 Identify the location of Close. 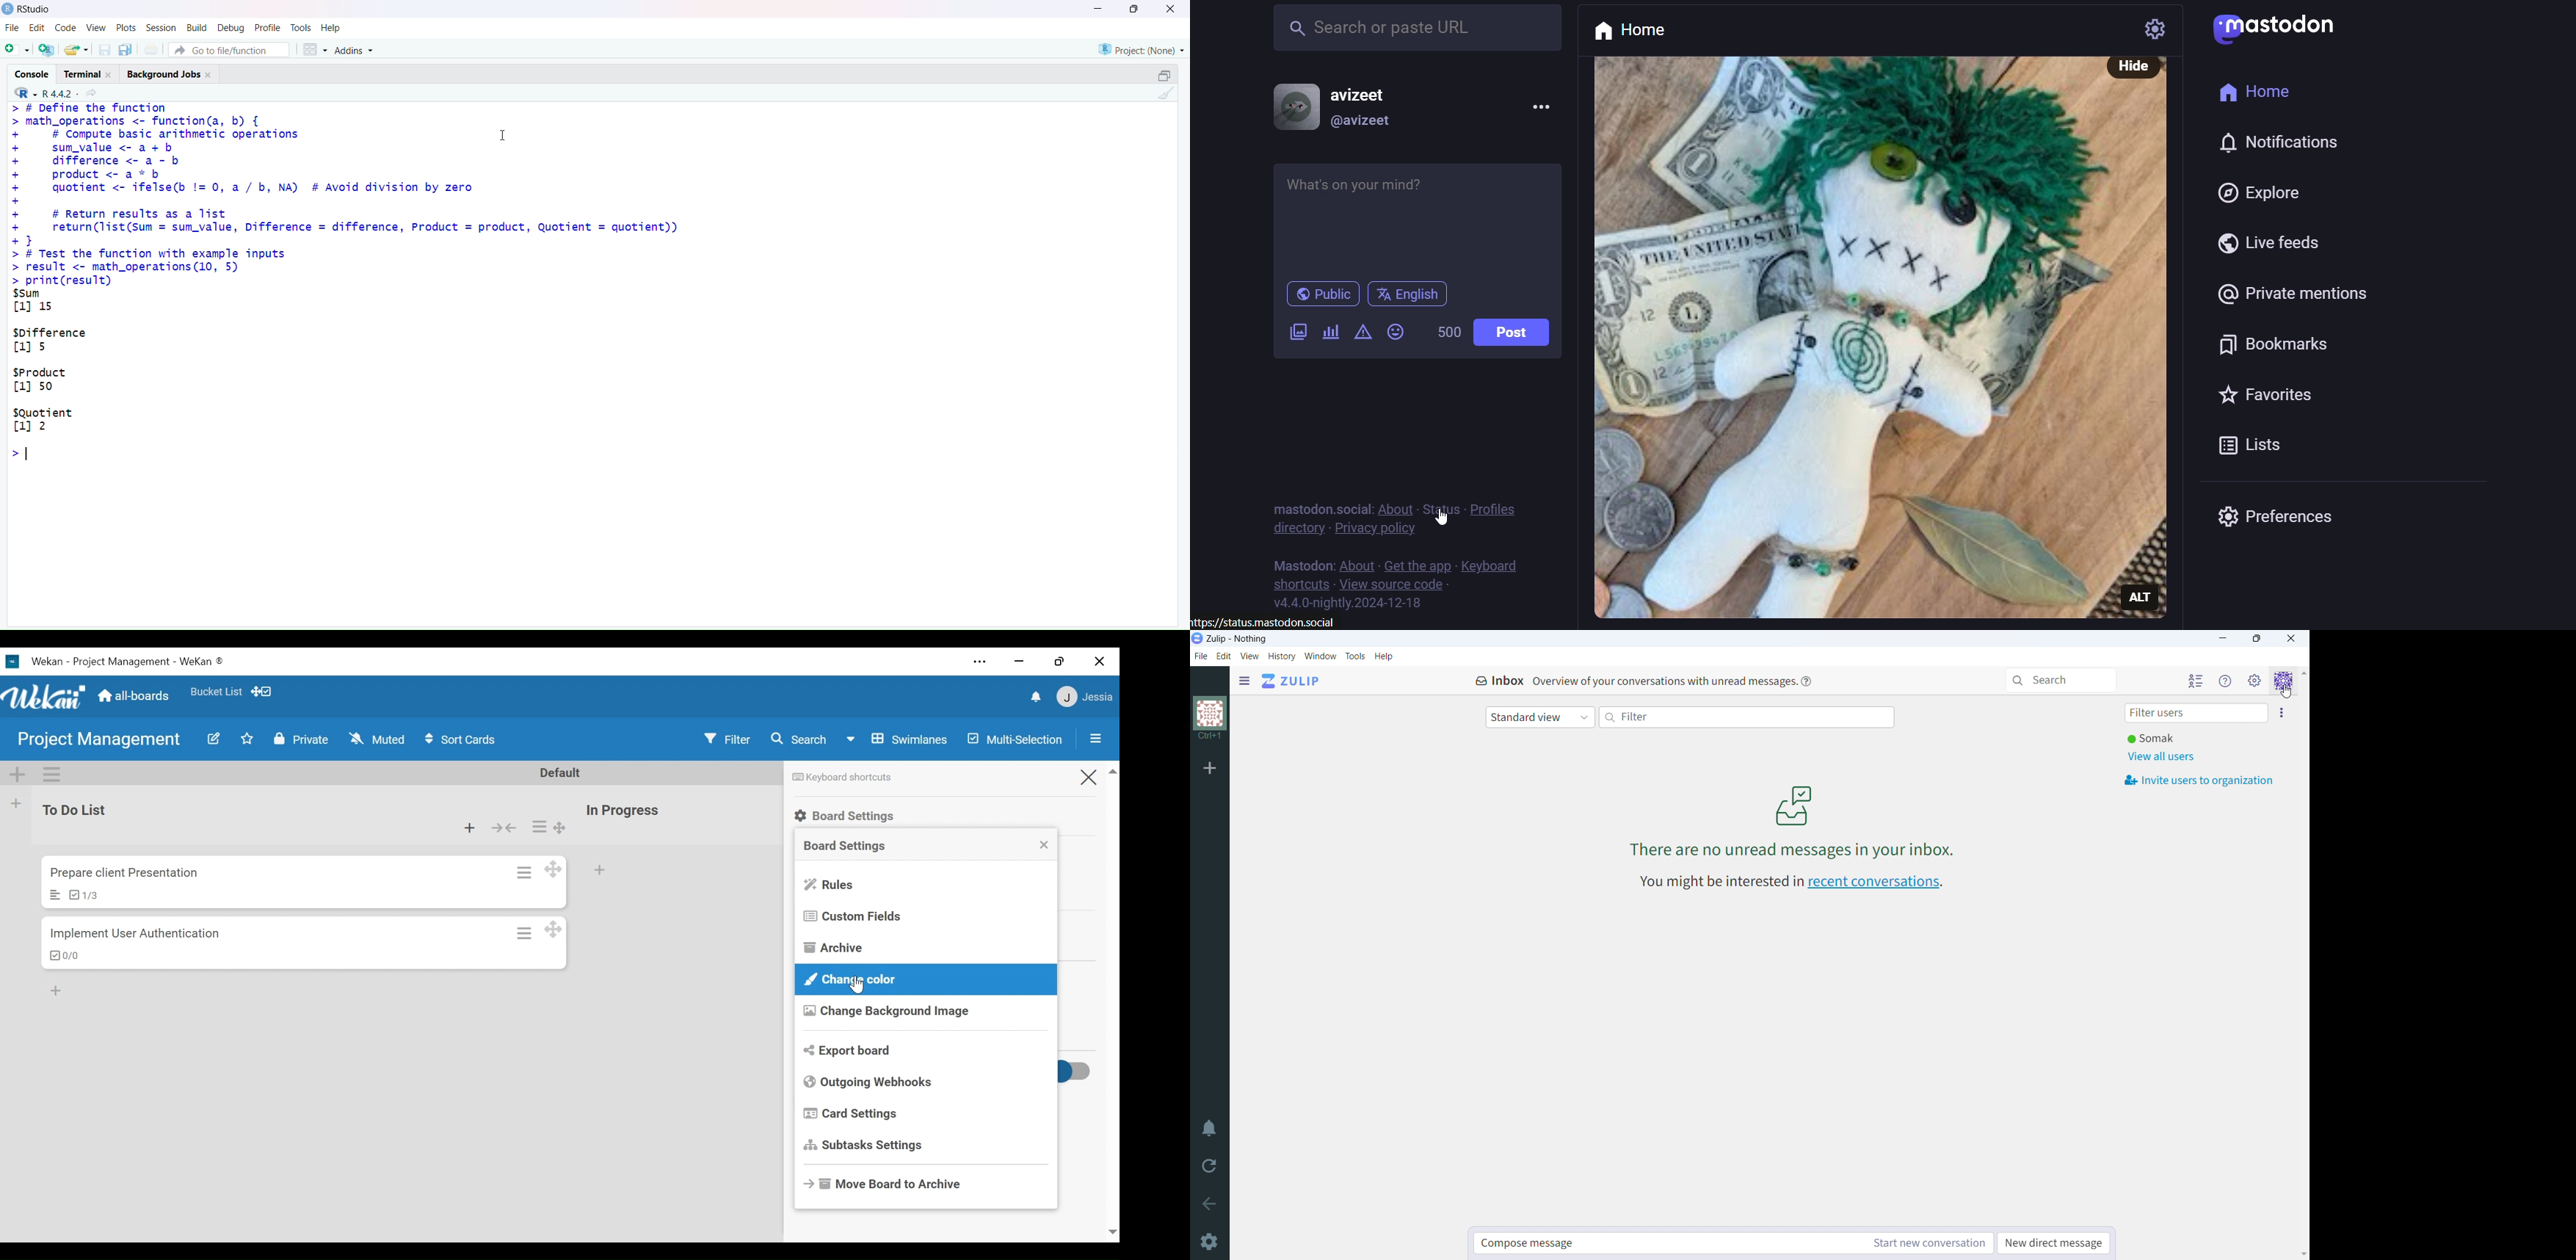
(1088, 776).